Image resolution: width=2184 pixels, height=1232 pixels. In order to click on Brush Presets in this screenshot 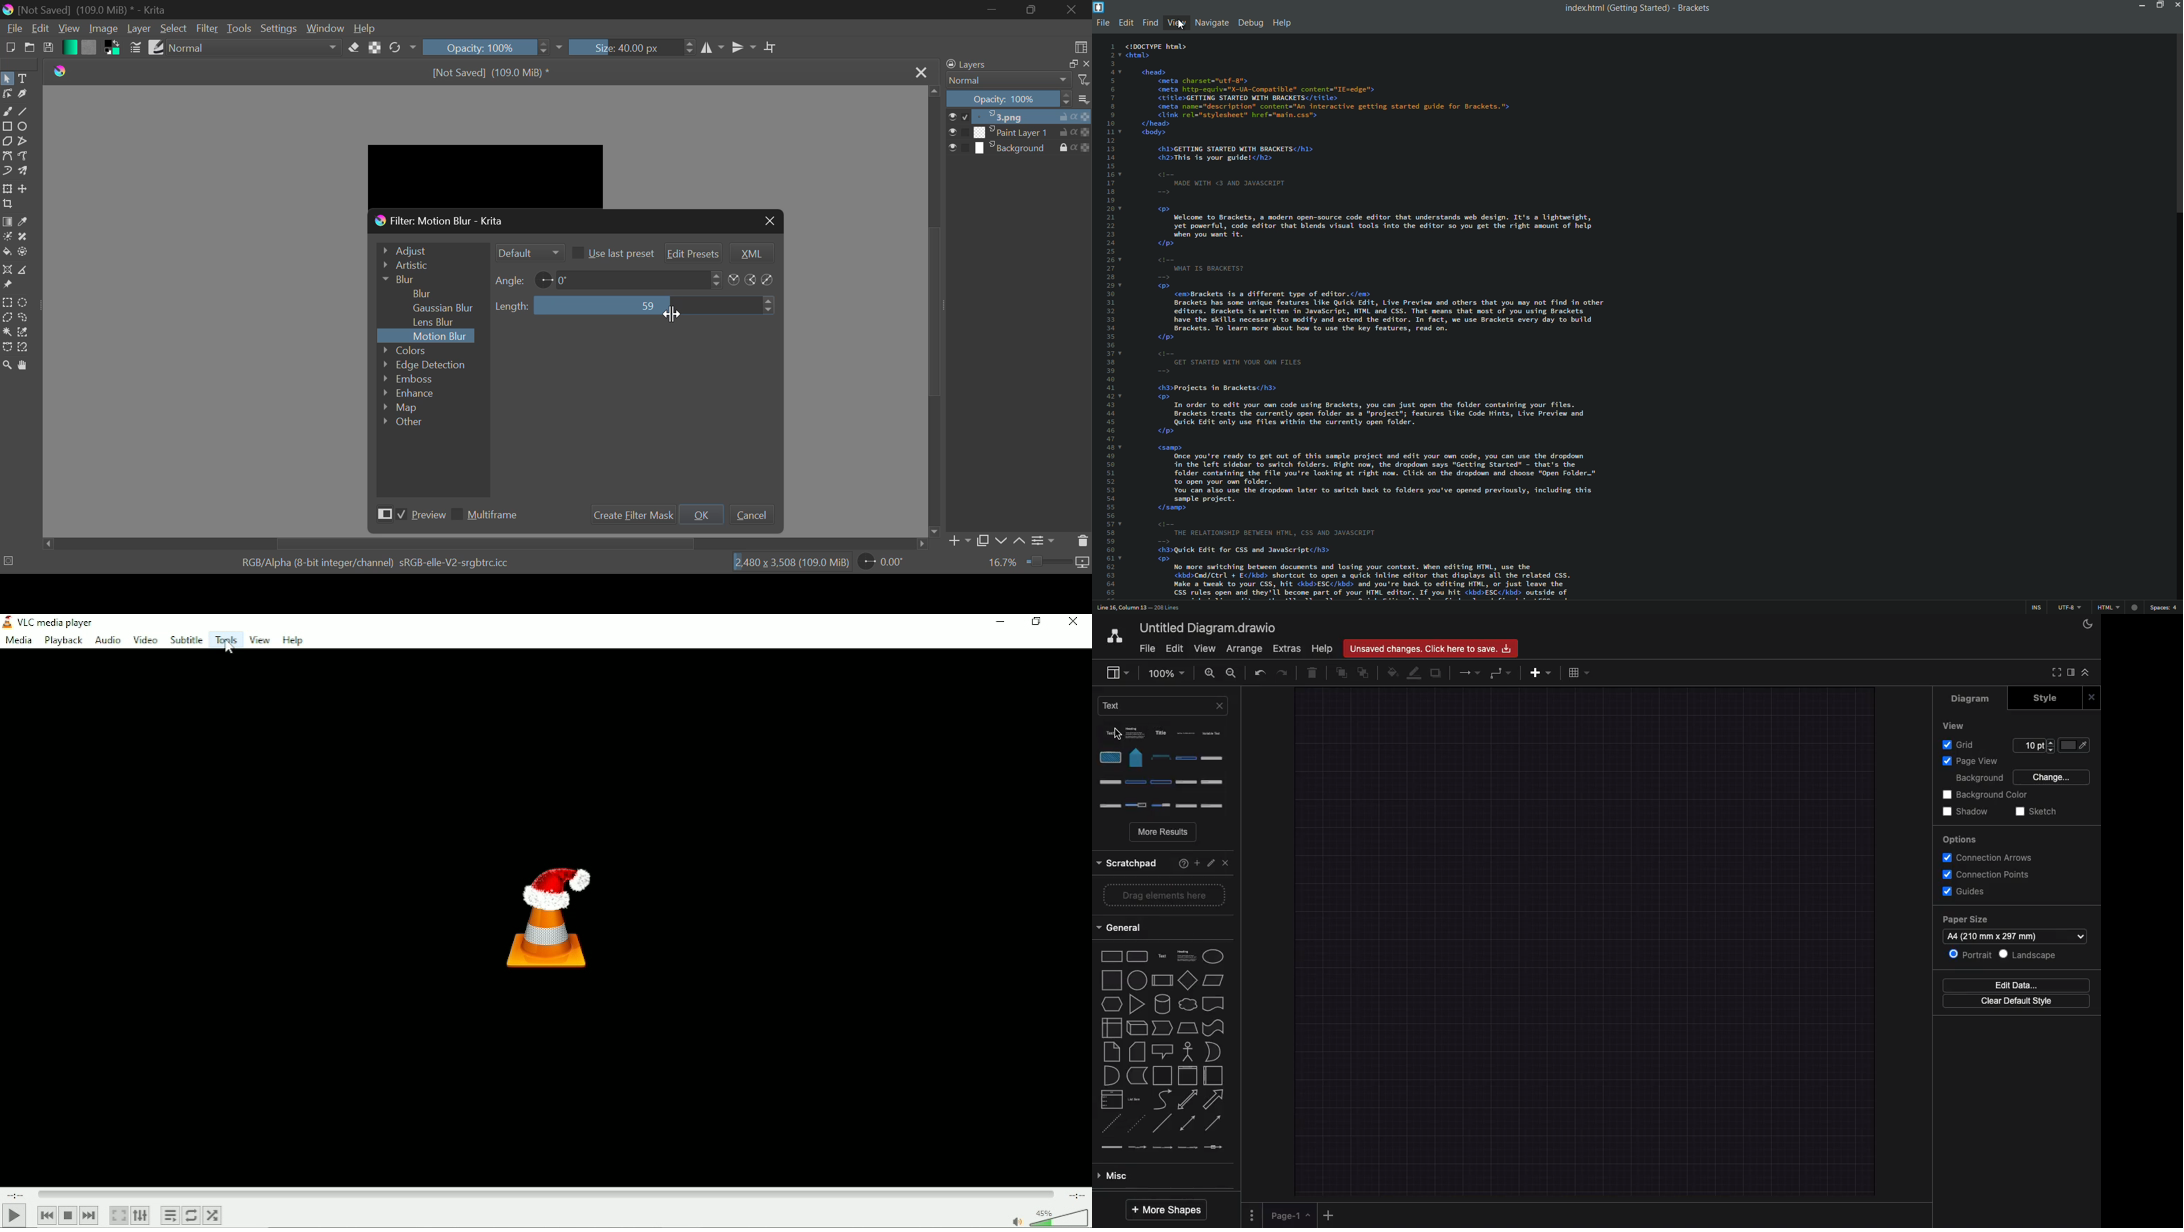, I will do `click(156, 47)`.